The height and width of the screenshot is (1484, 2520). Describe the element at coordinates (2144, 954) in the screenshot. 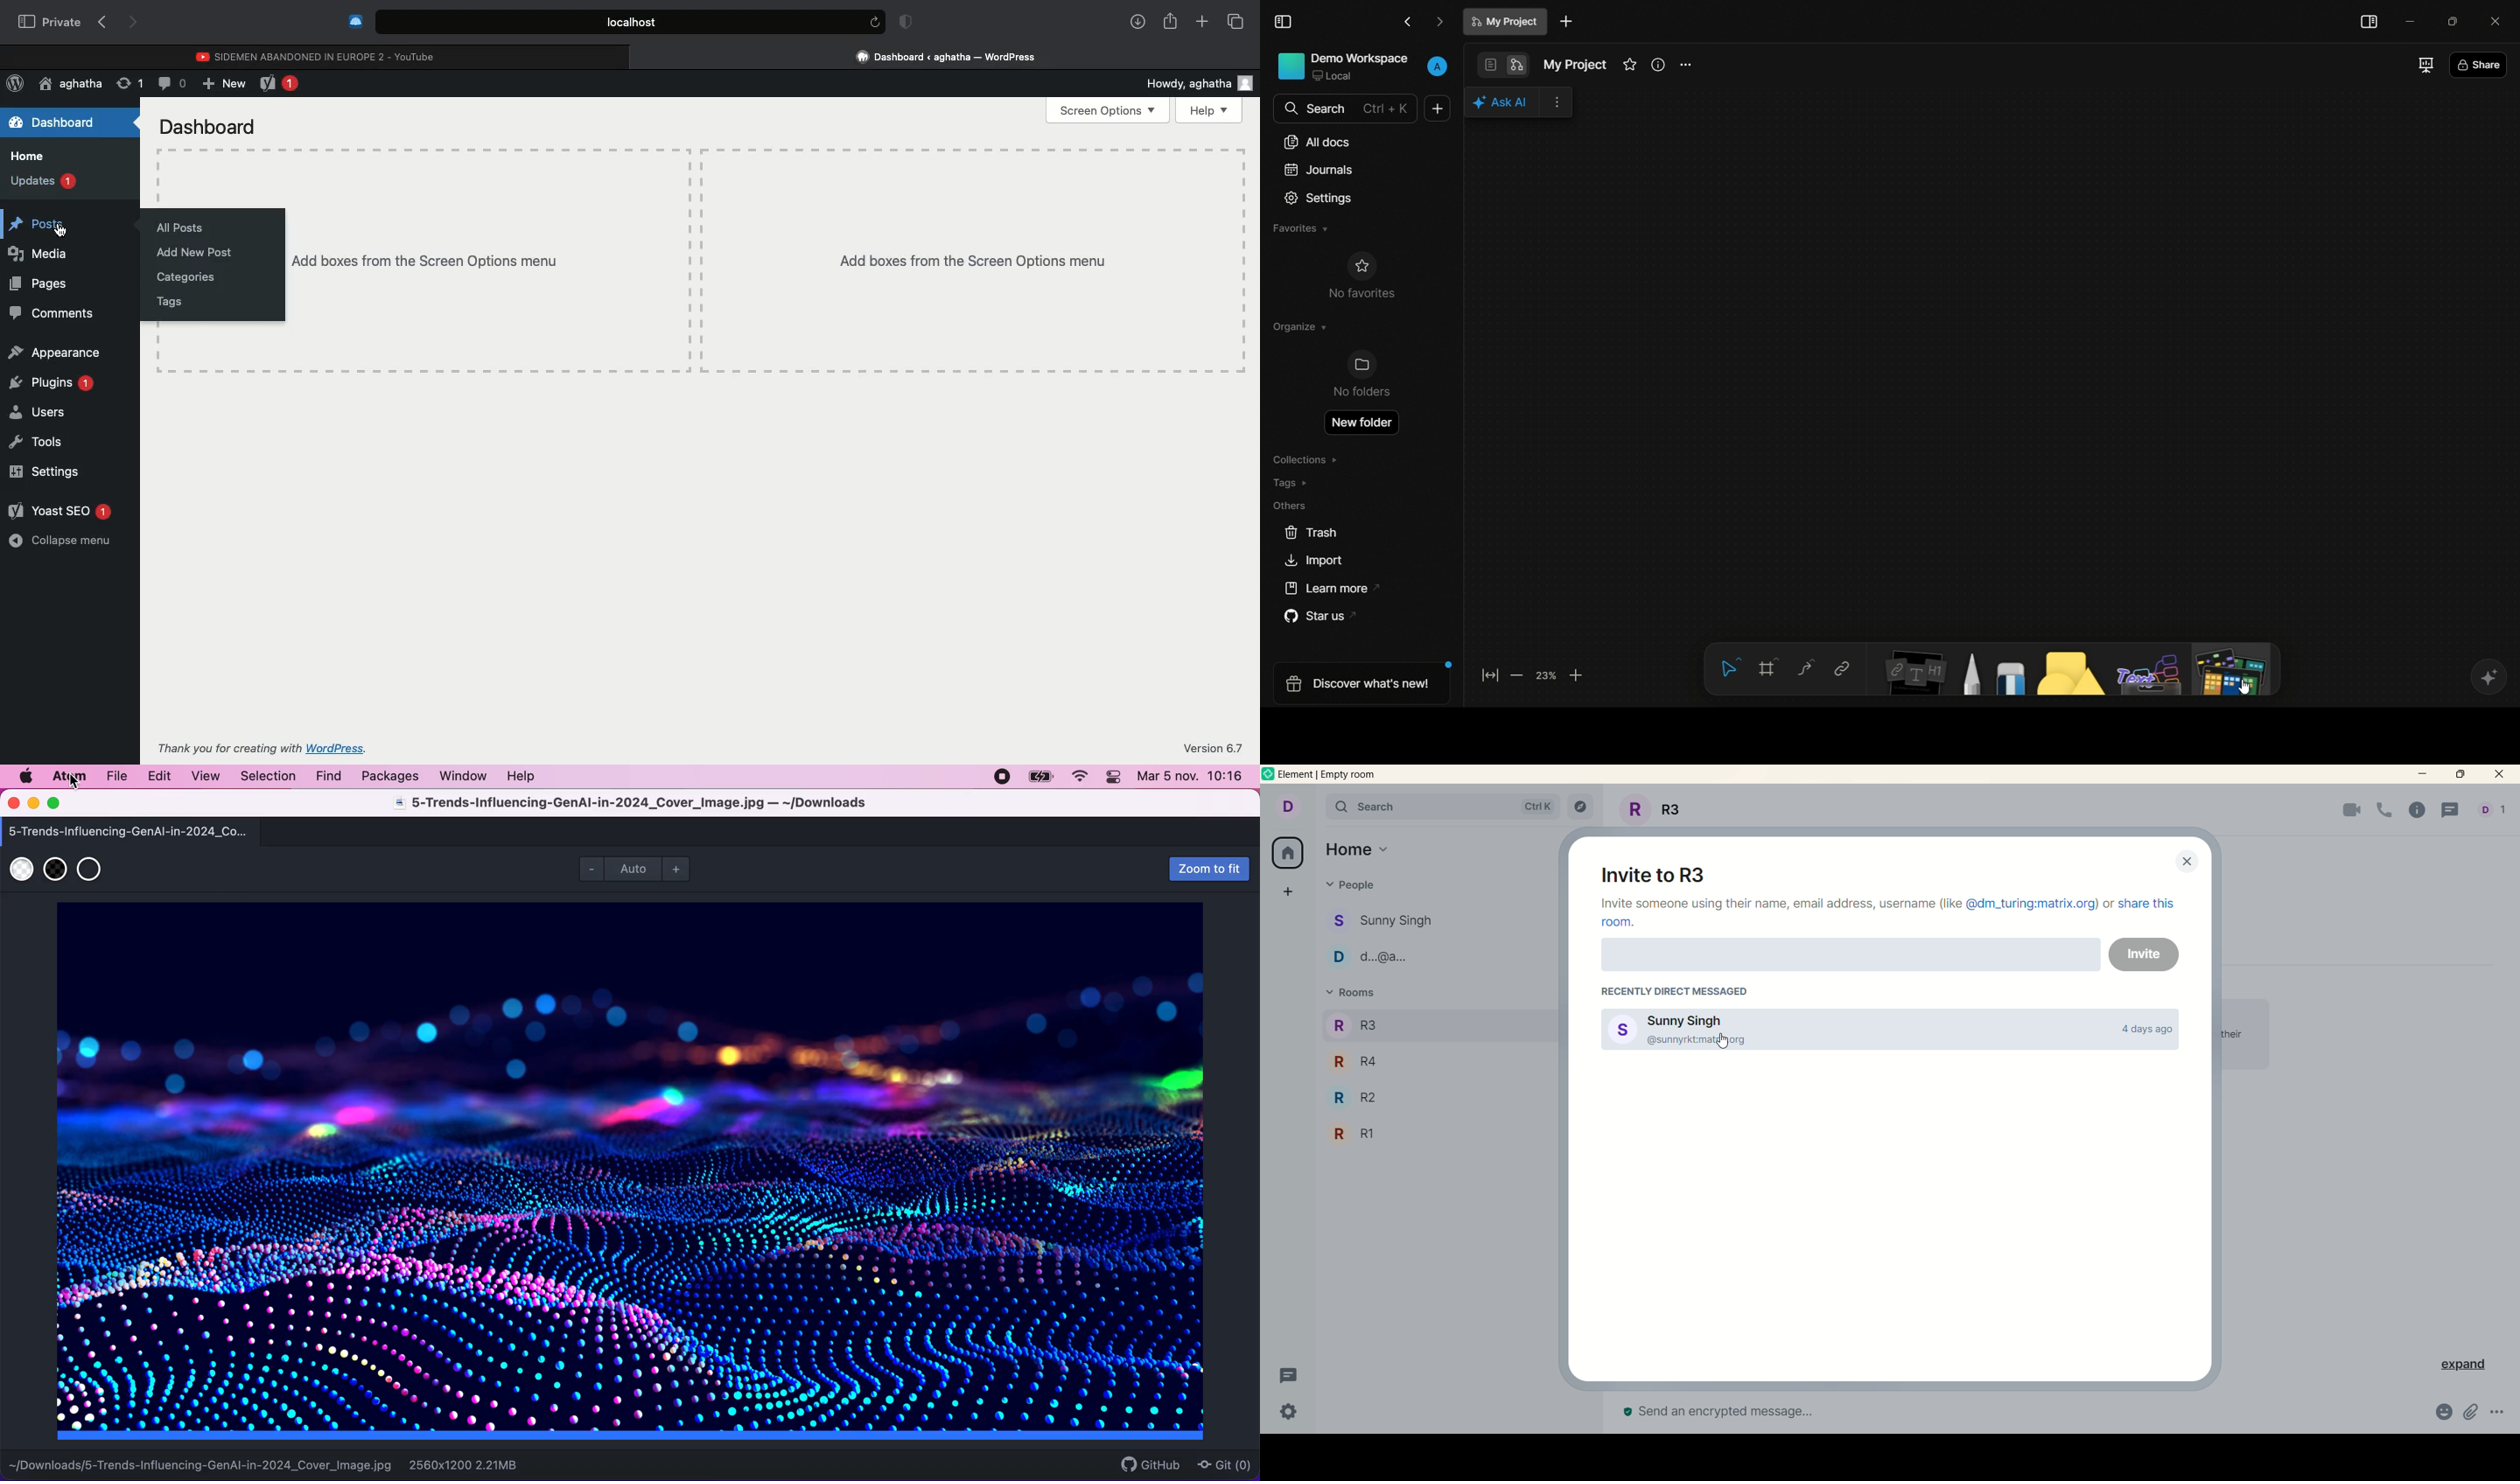

I see `invite` at that location.